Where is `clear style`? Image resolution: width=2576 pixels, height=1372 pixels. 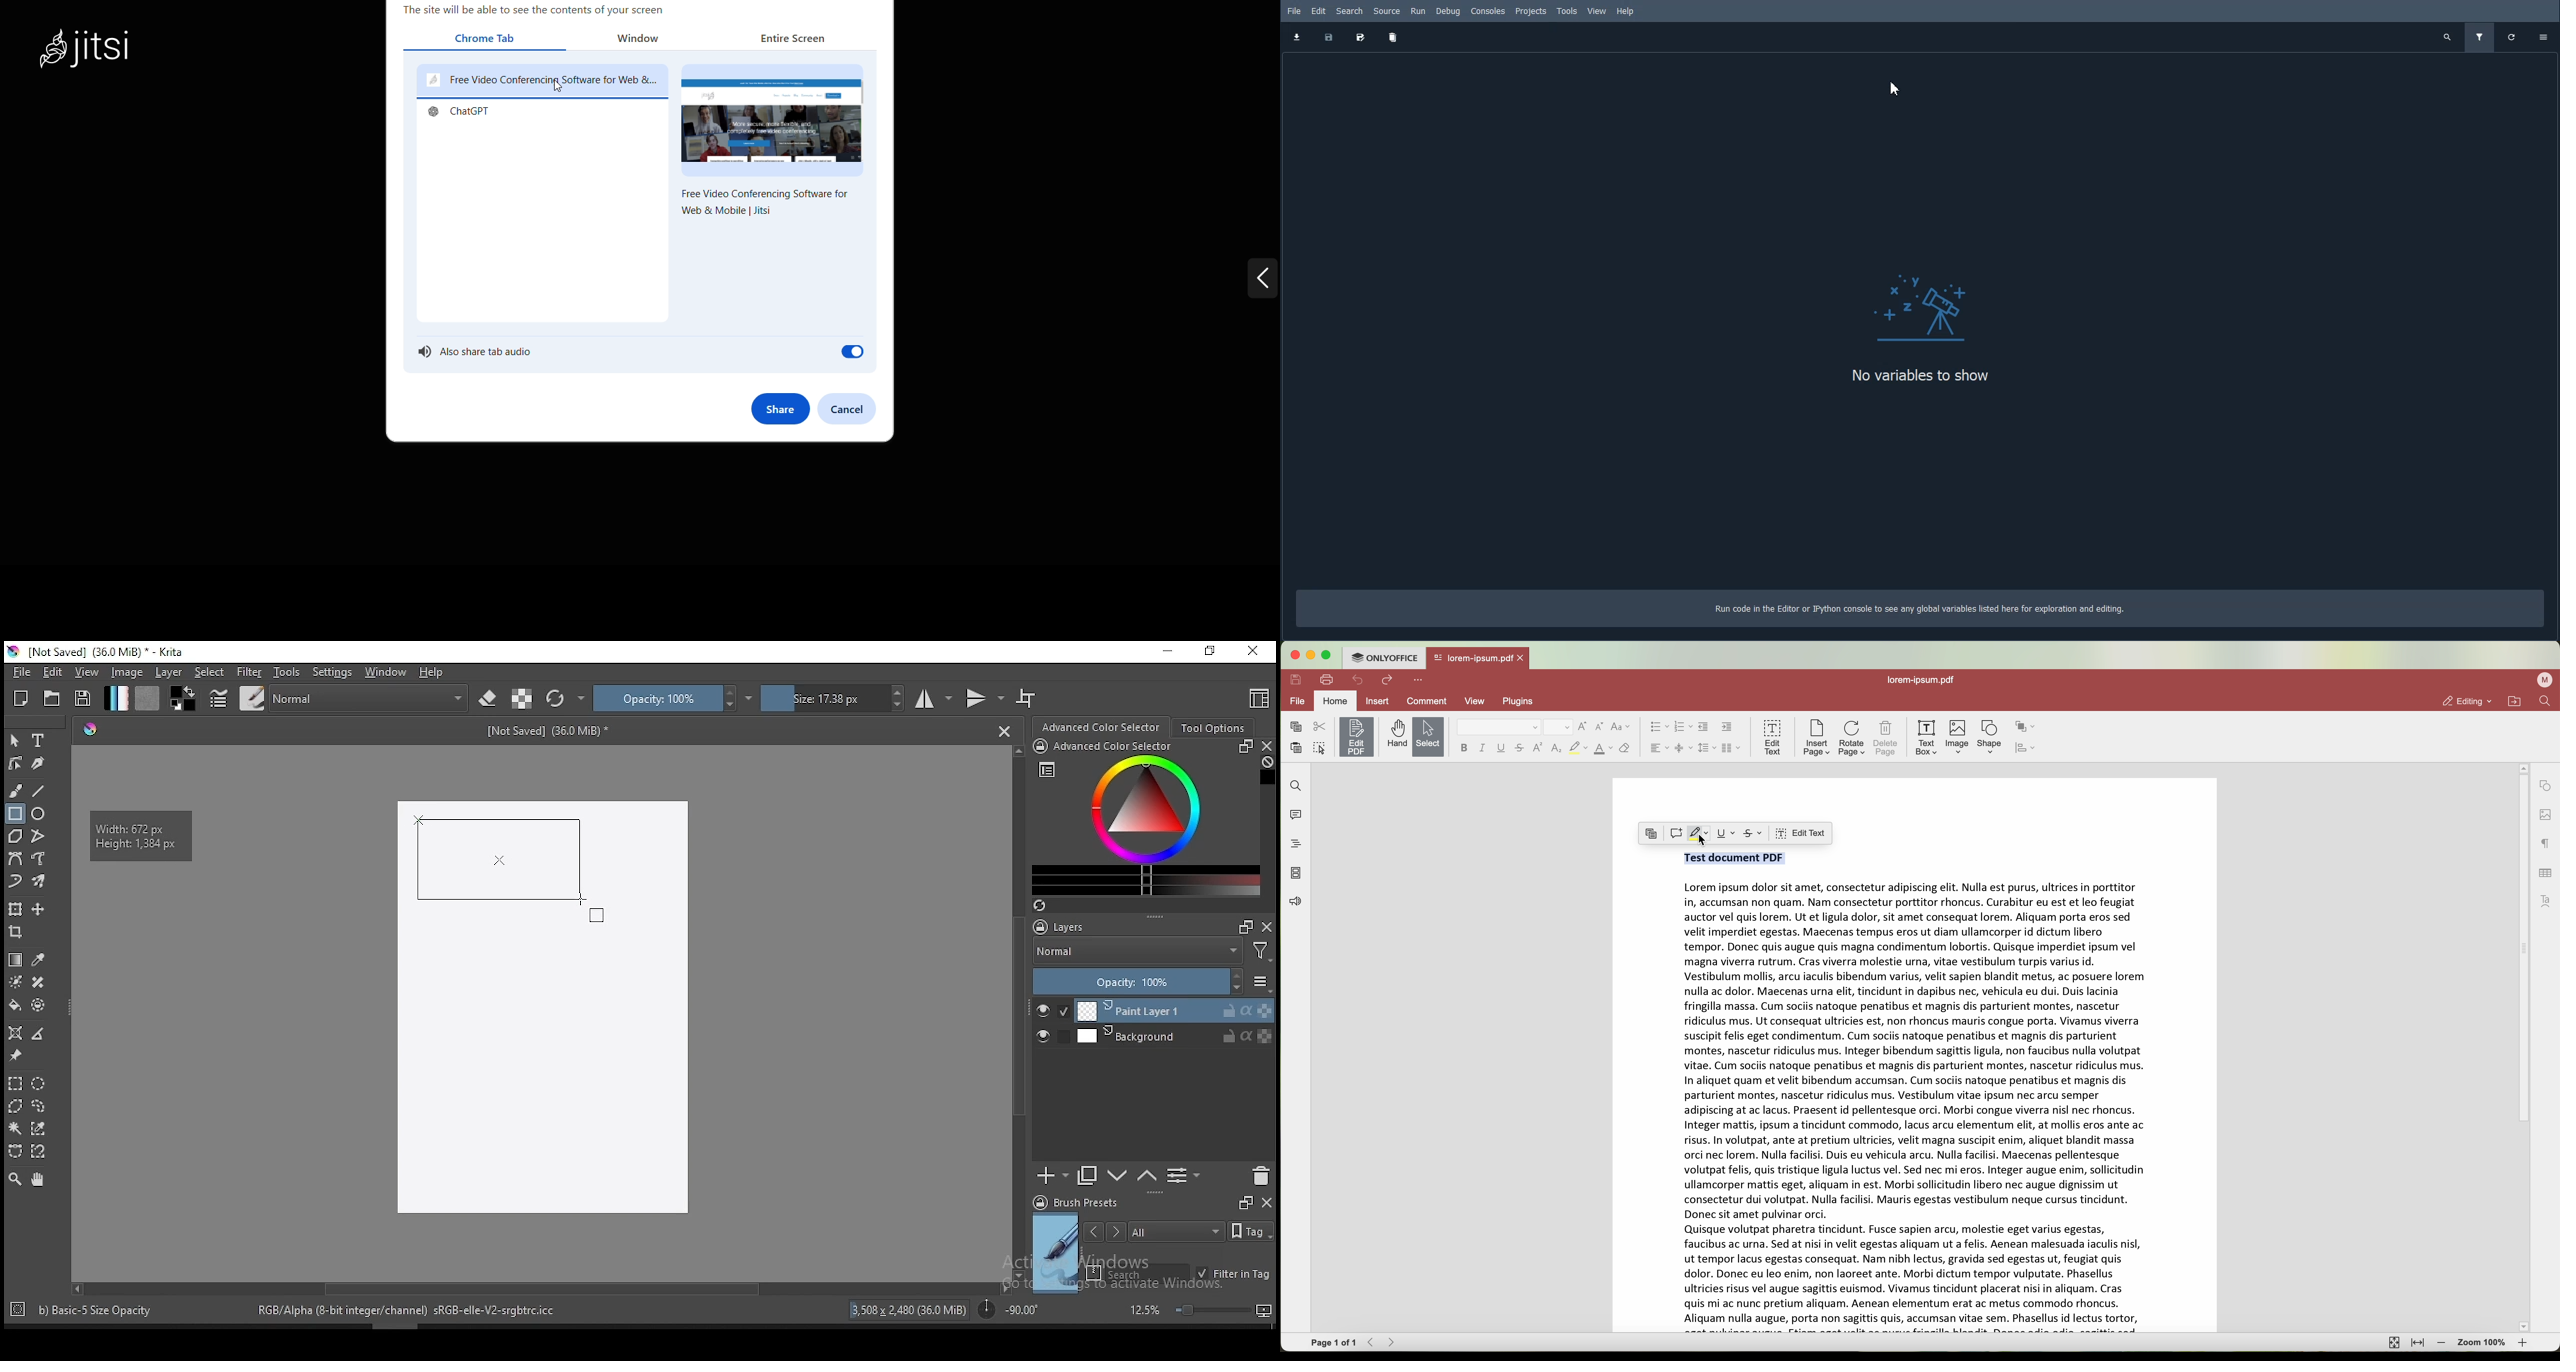 clear style is located at coordinates (1626, 748).